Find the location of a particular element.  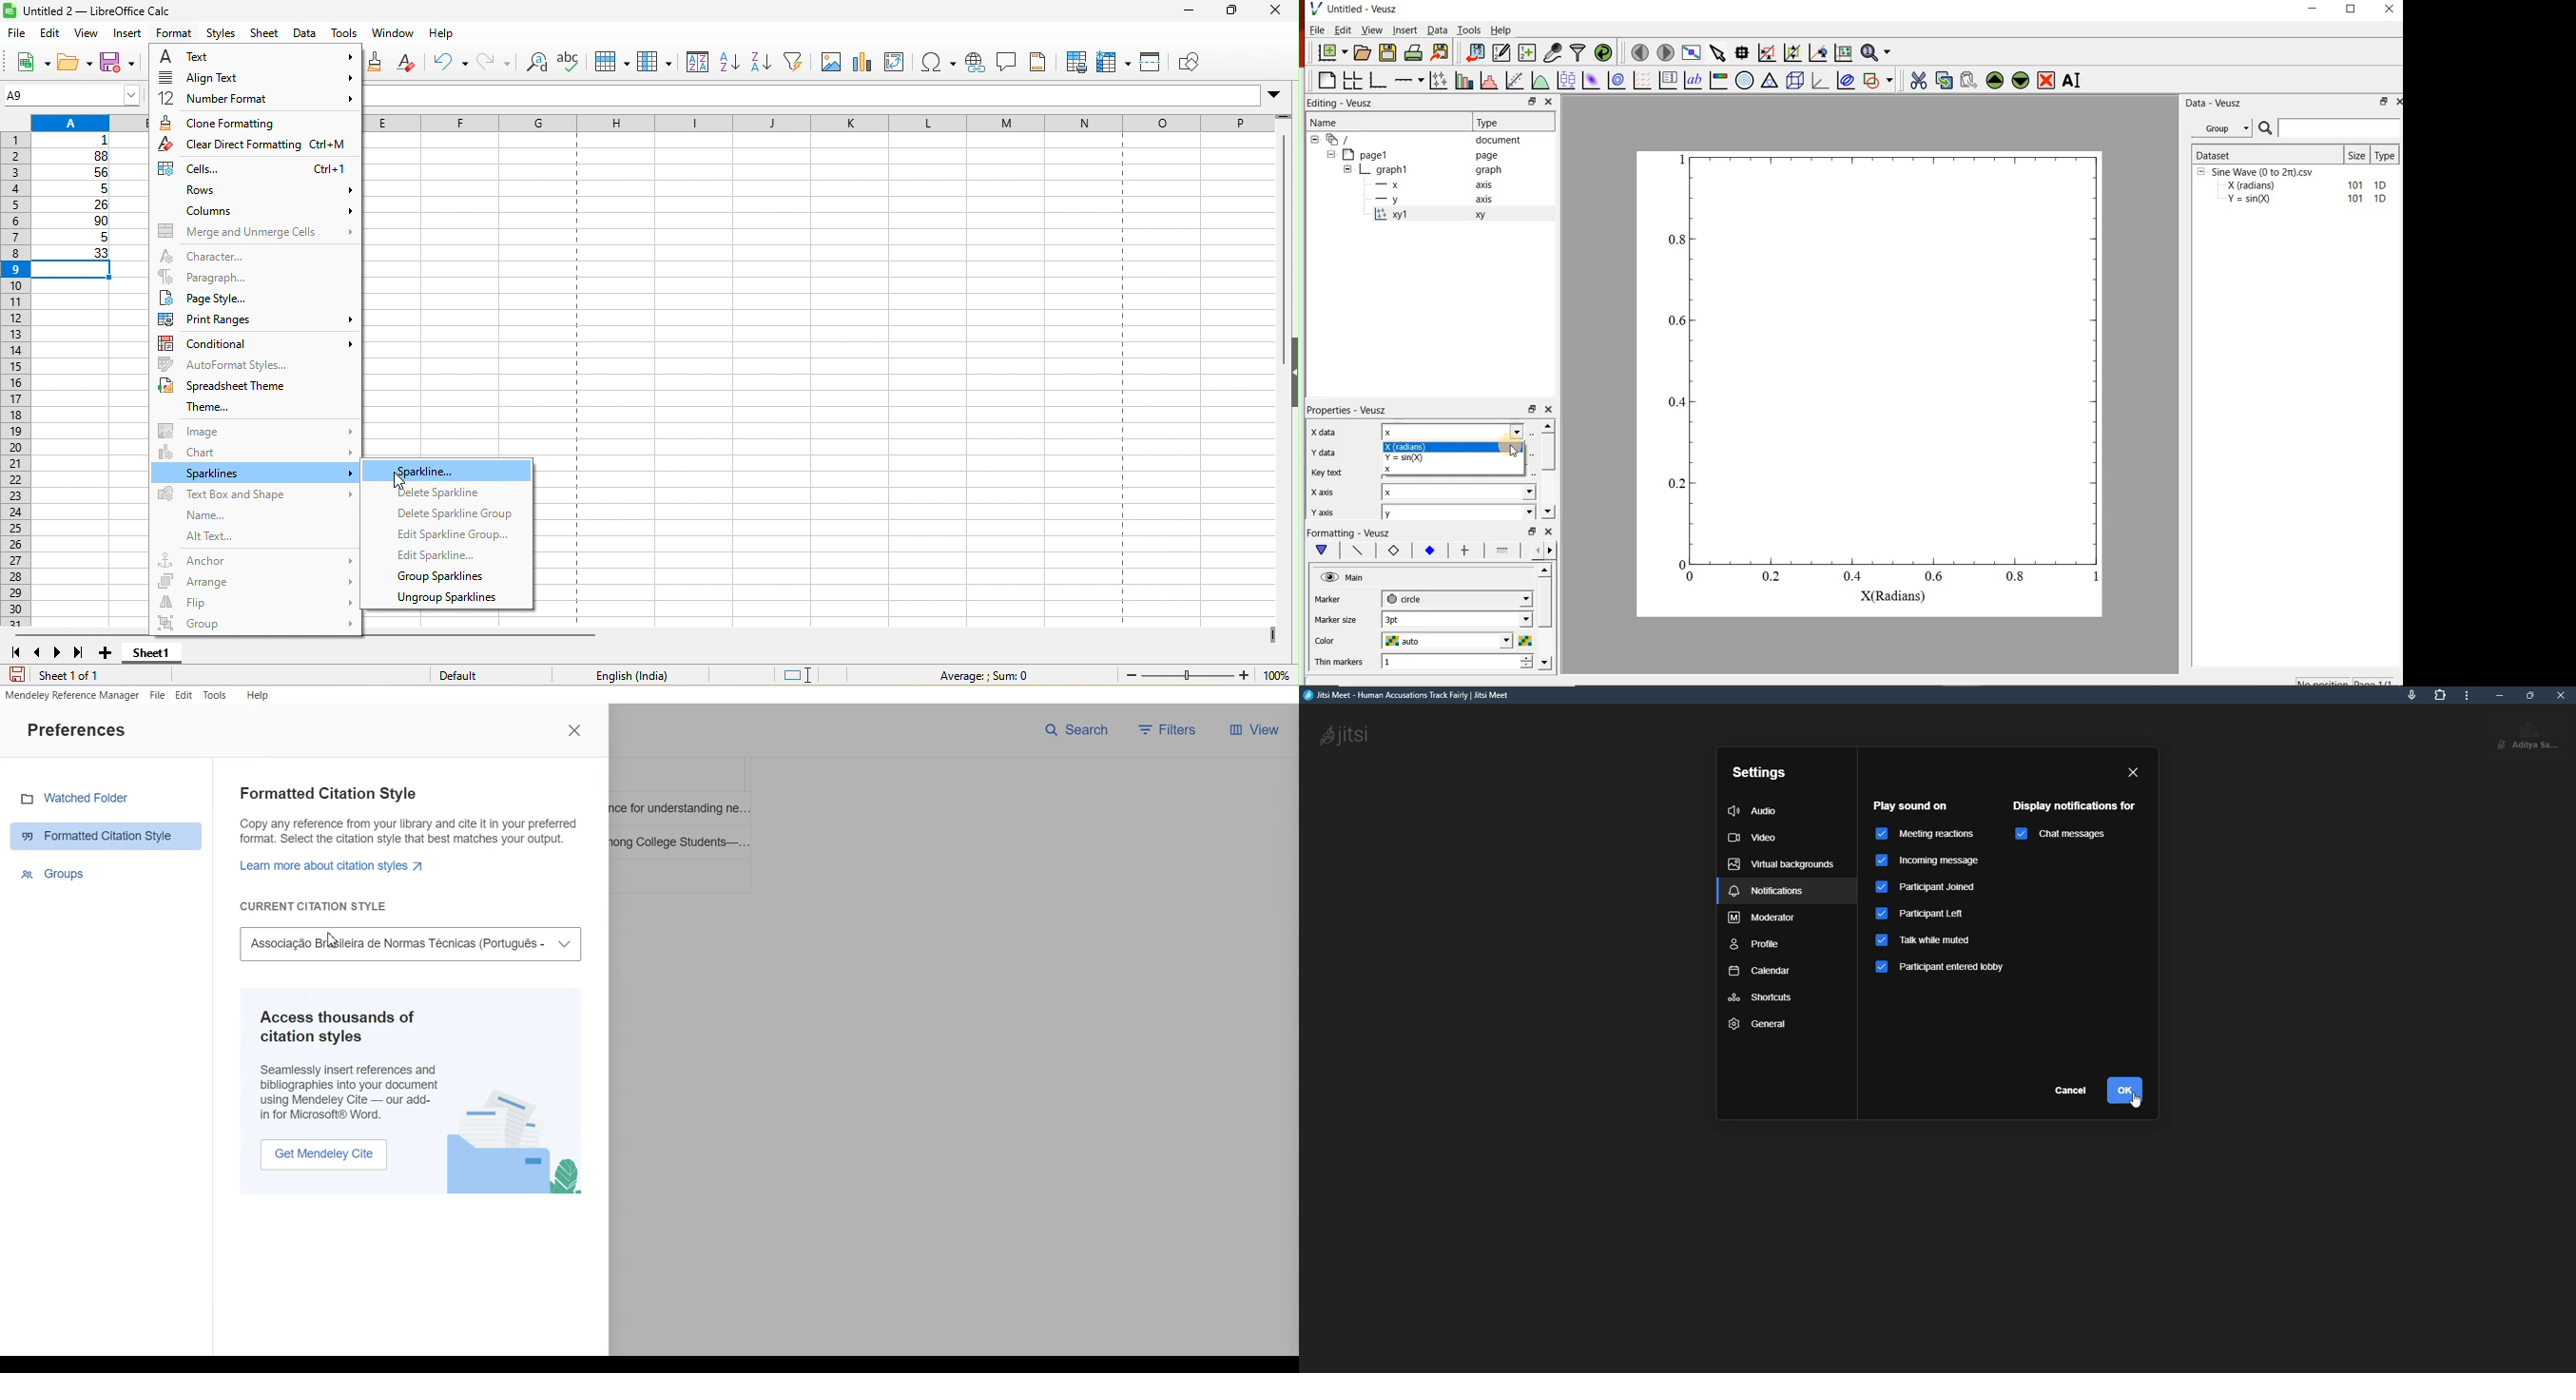

export to graphics is located at coordinates (1442, 52).